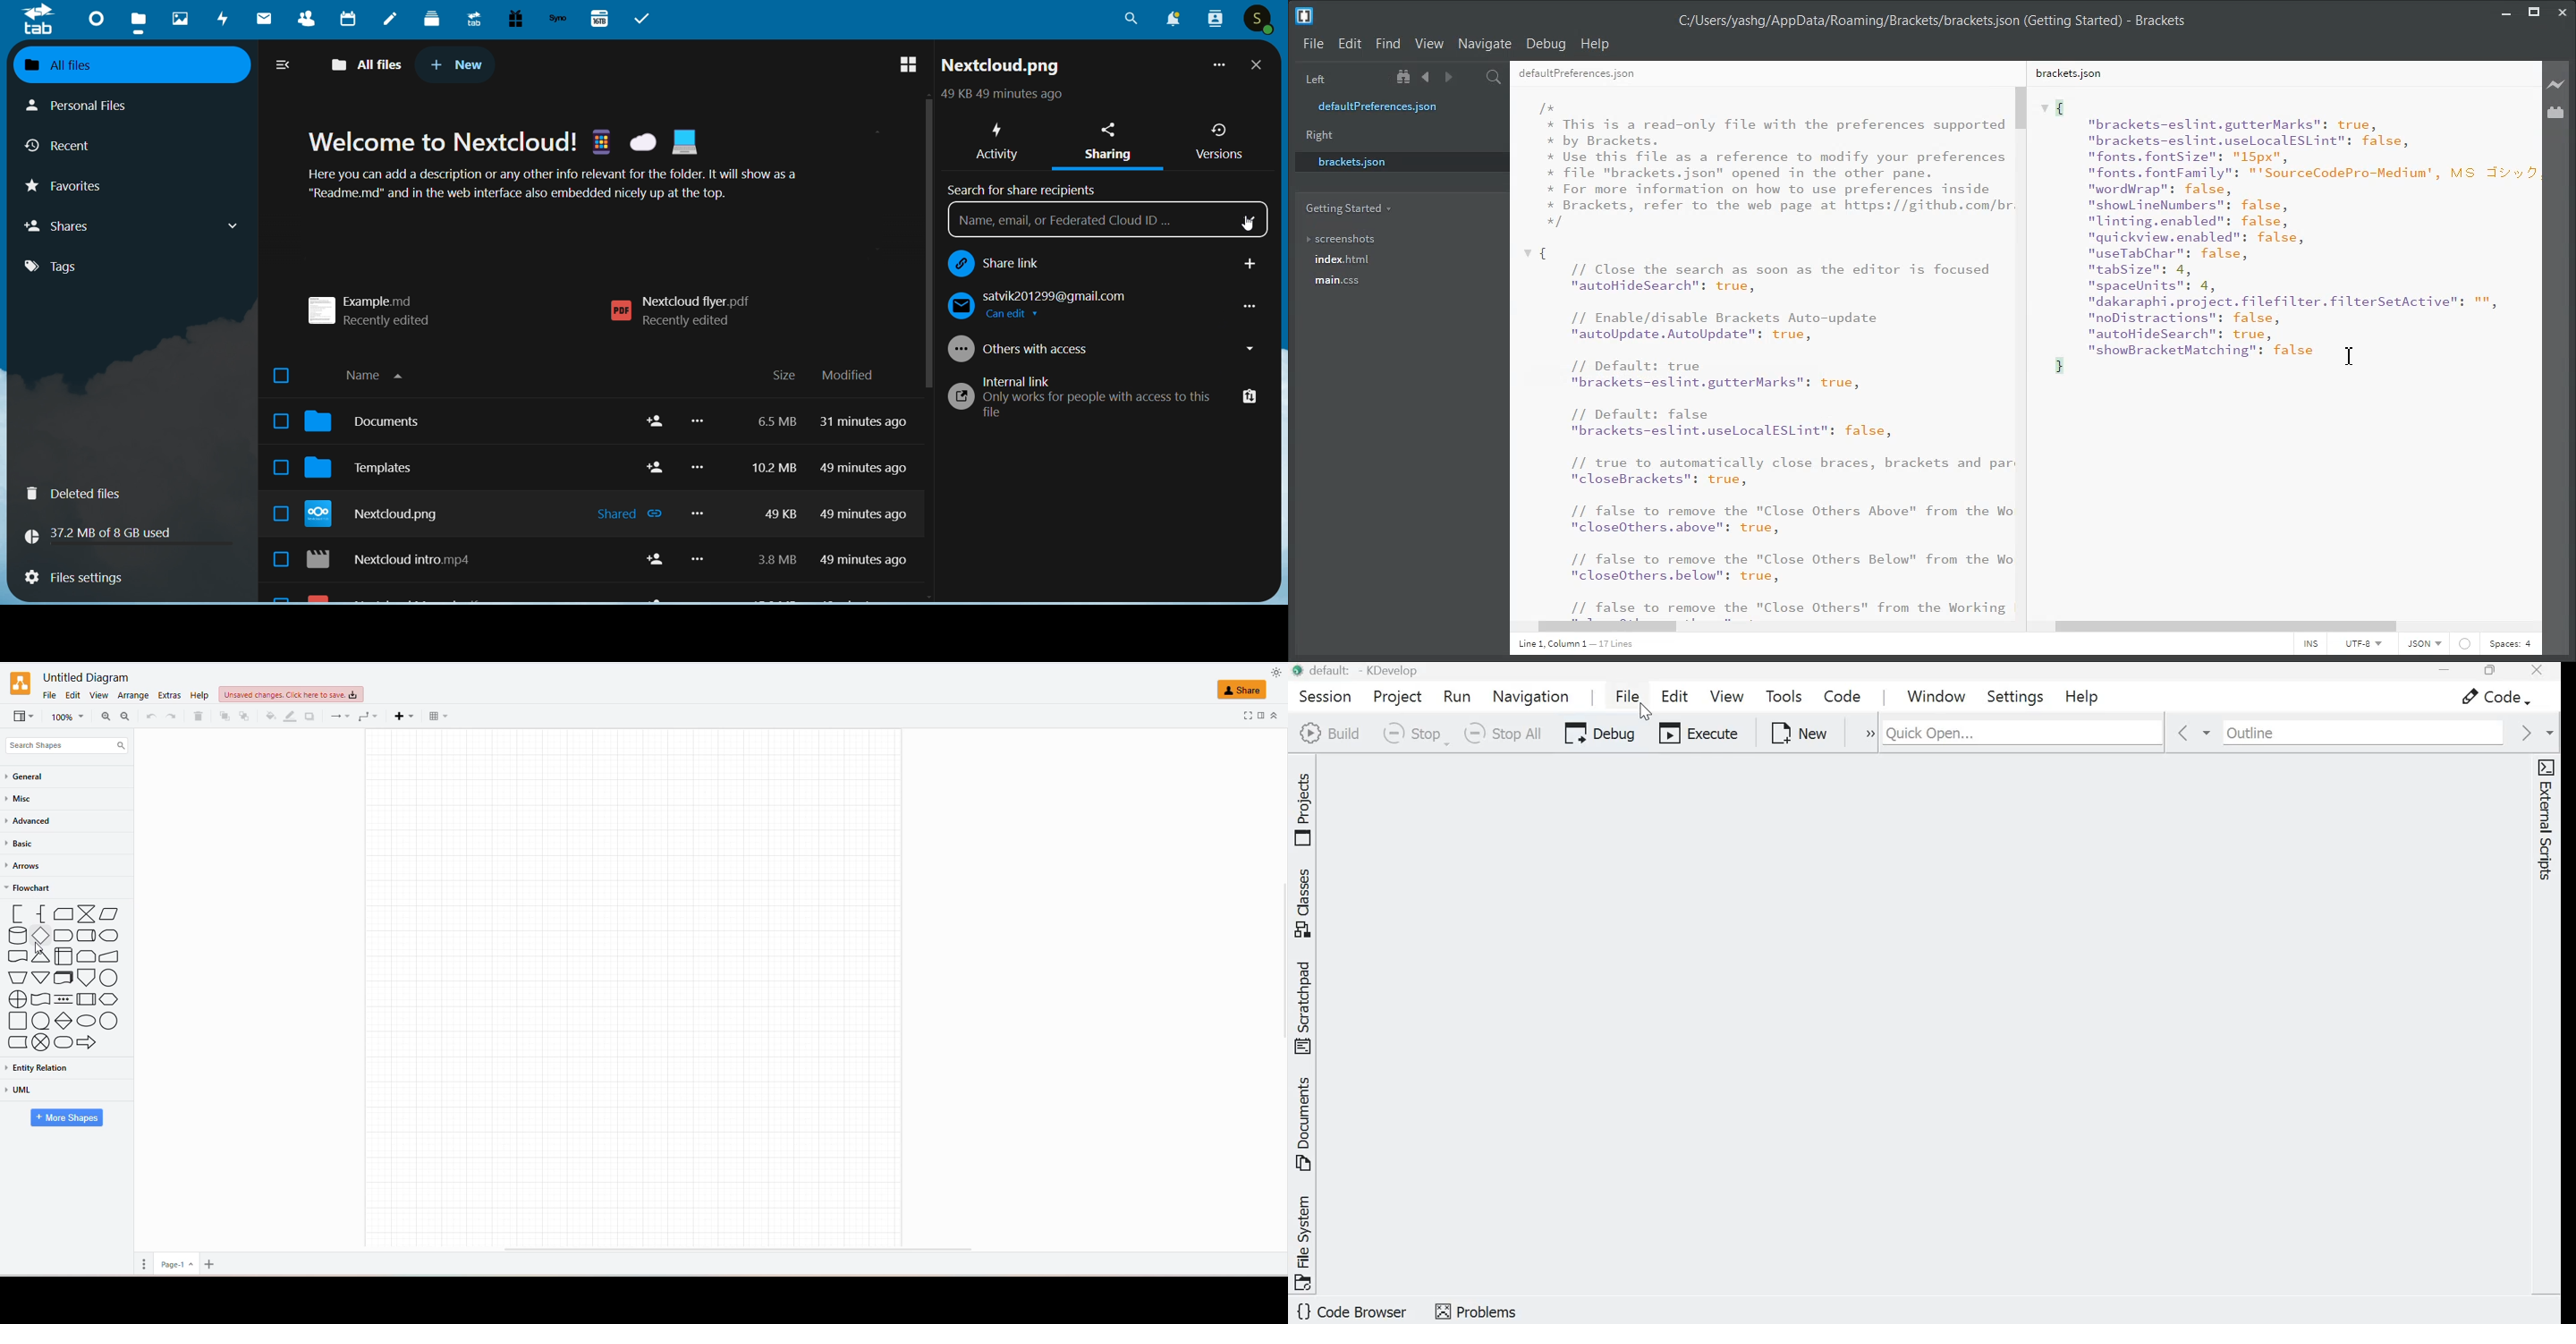 Image resolution: width=2576 pixels, height=1344 pixels. What do you see at coordinates (292, 694) in the screenshot?
I see `UNSAVED CHANGES` at bounding box center [292, 694].